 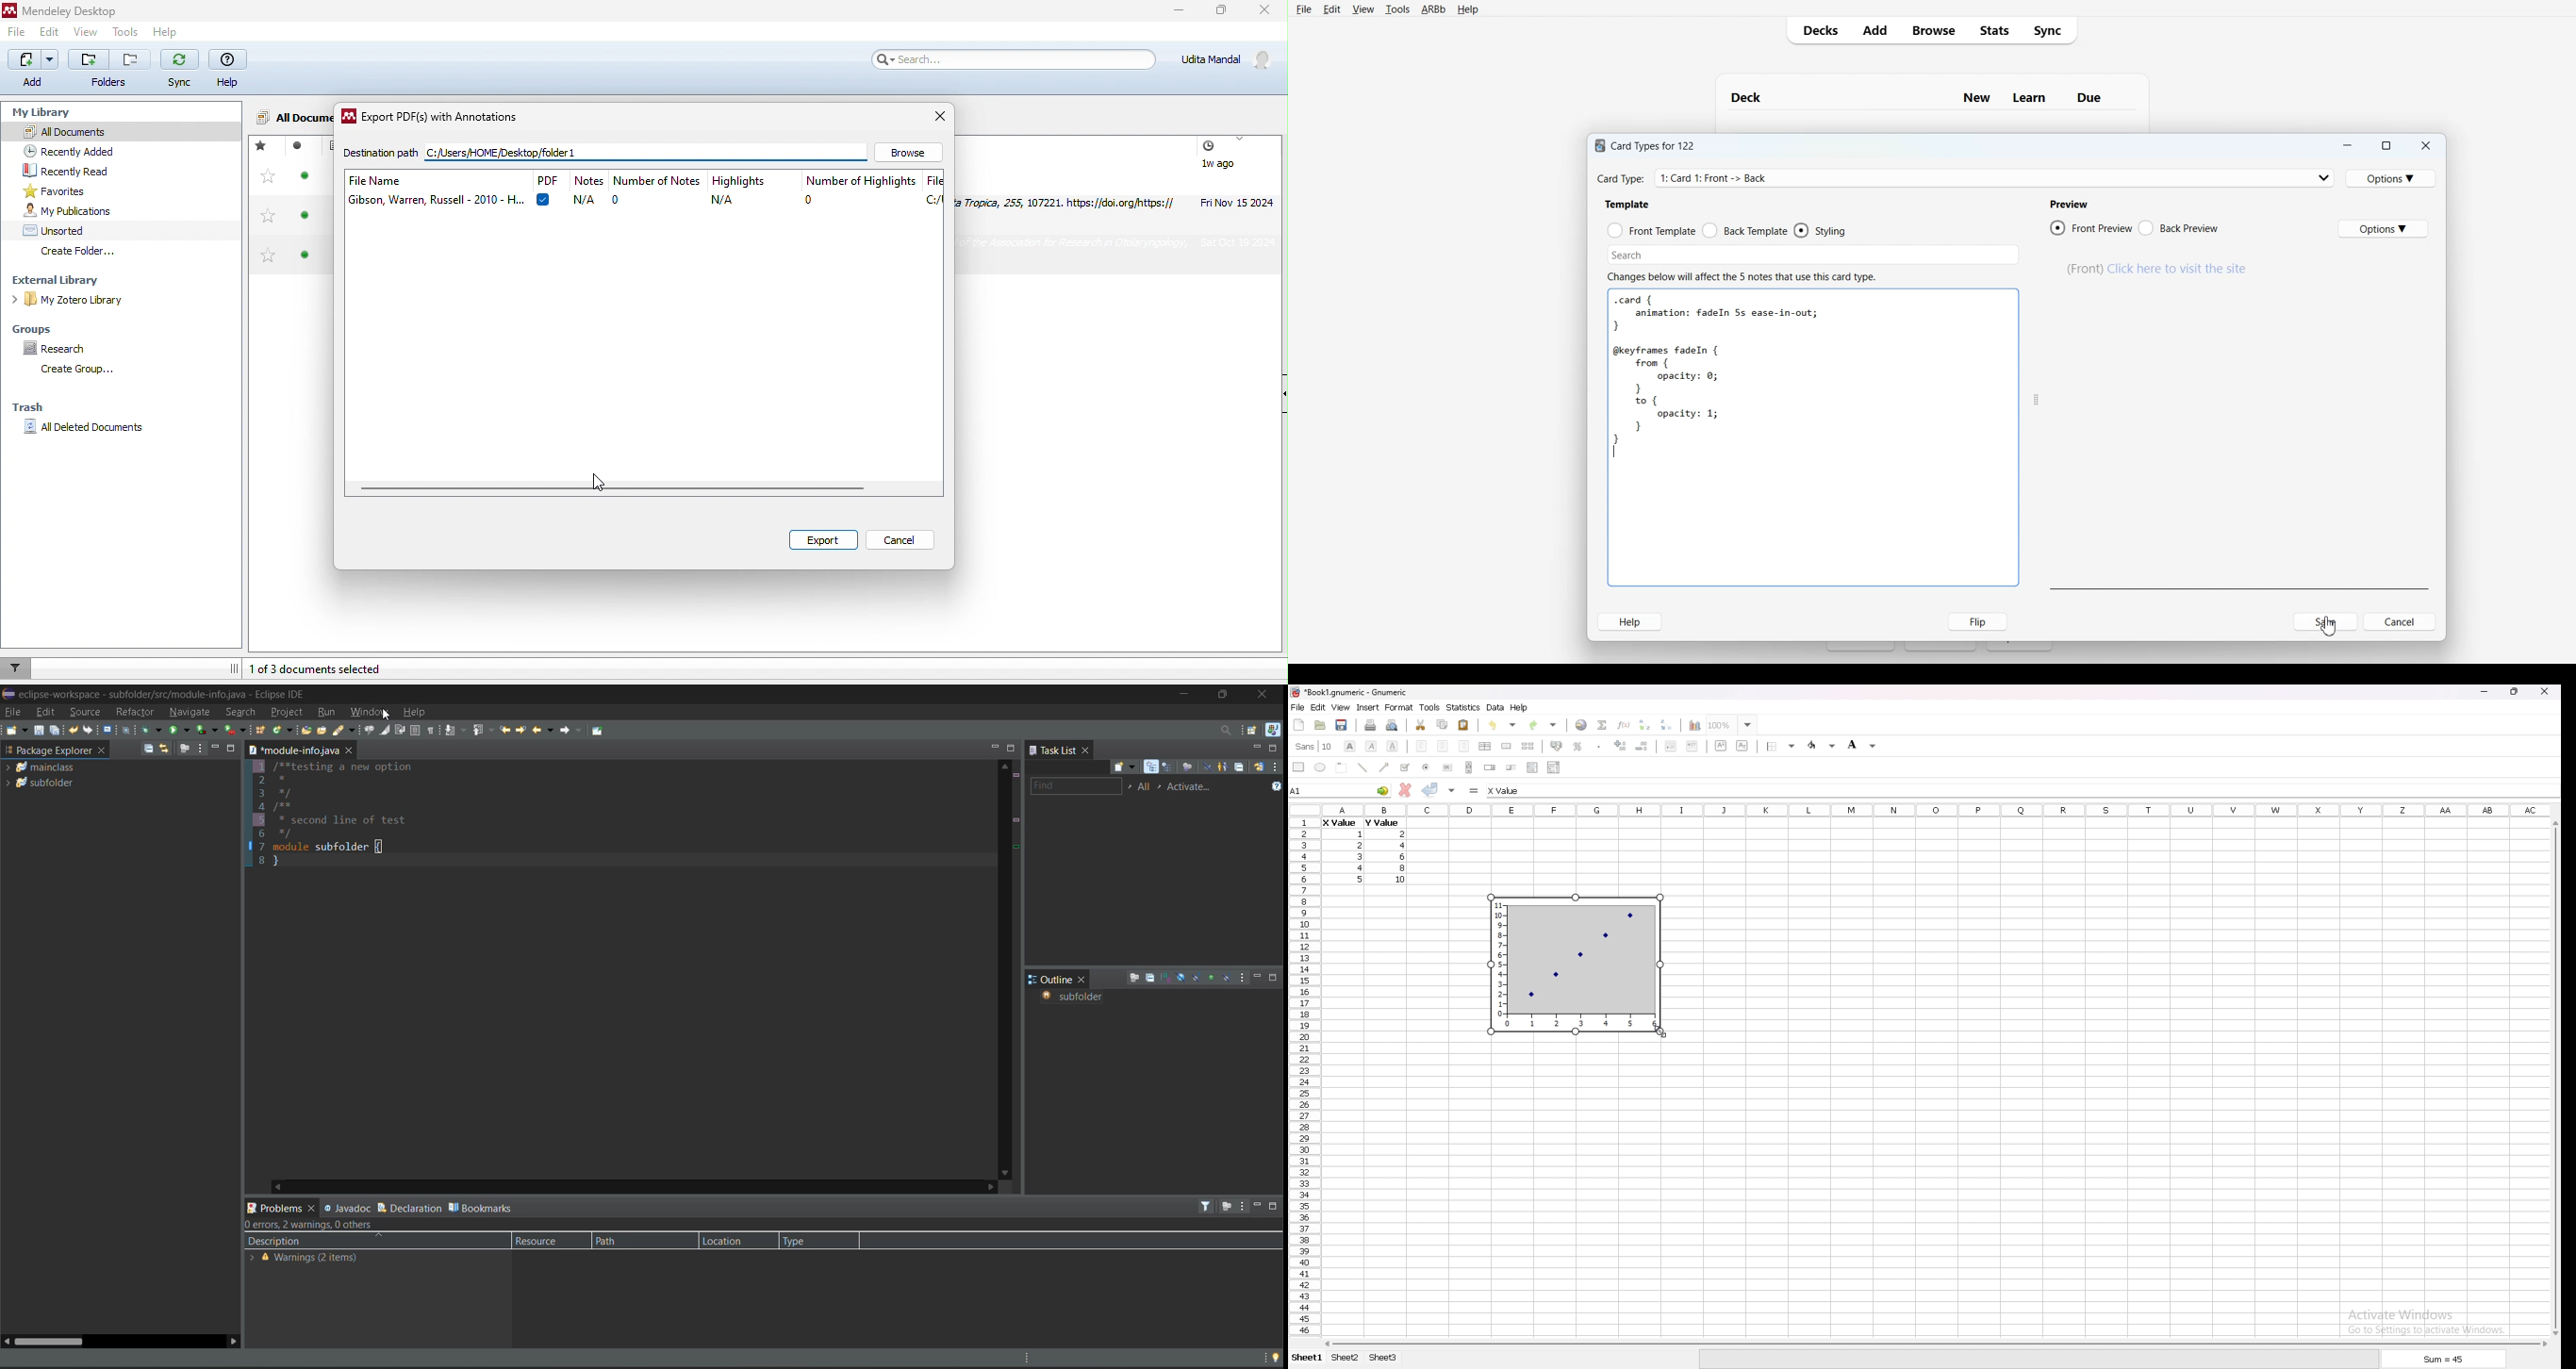 I want to click on information, so click(x=316, y=1259).